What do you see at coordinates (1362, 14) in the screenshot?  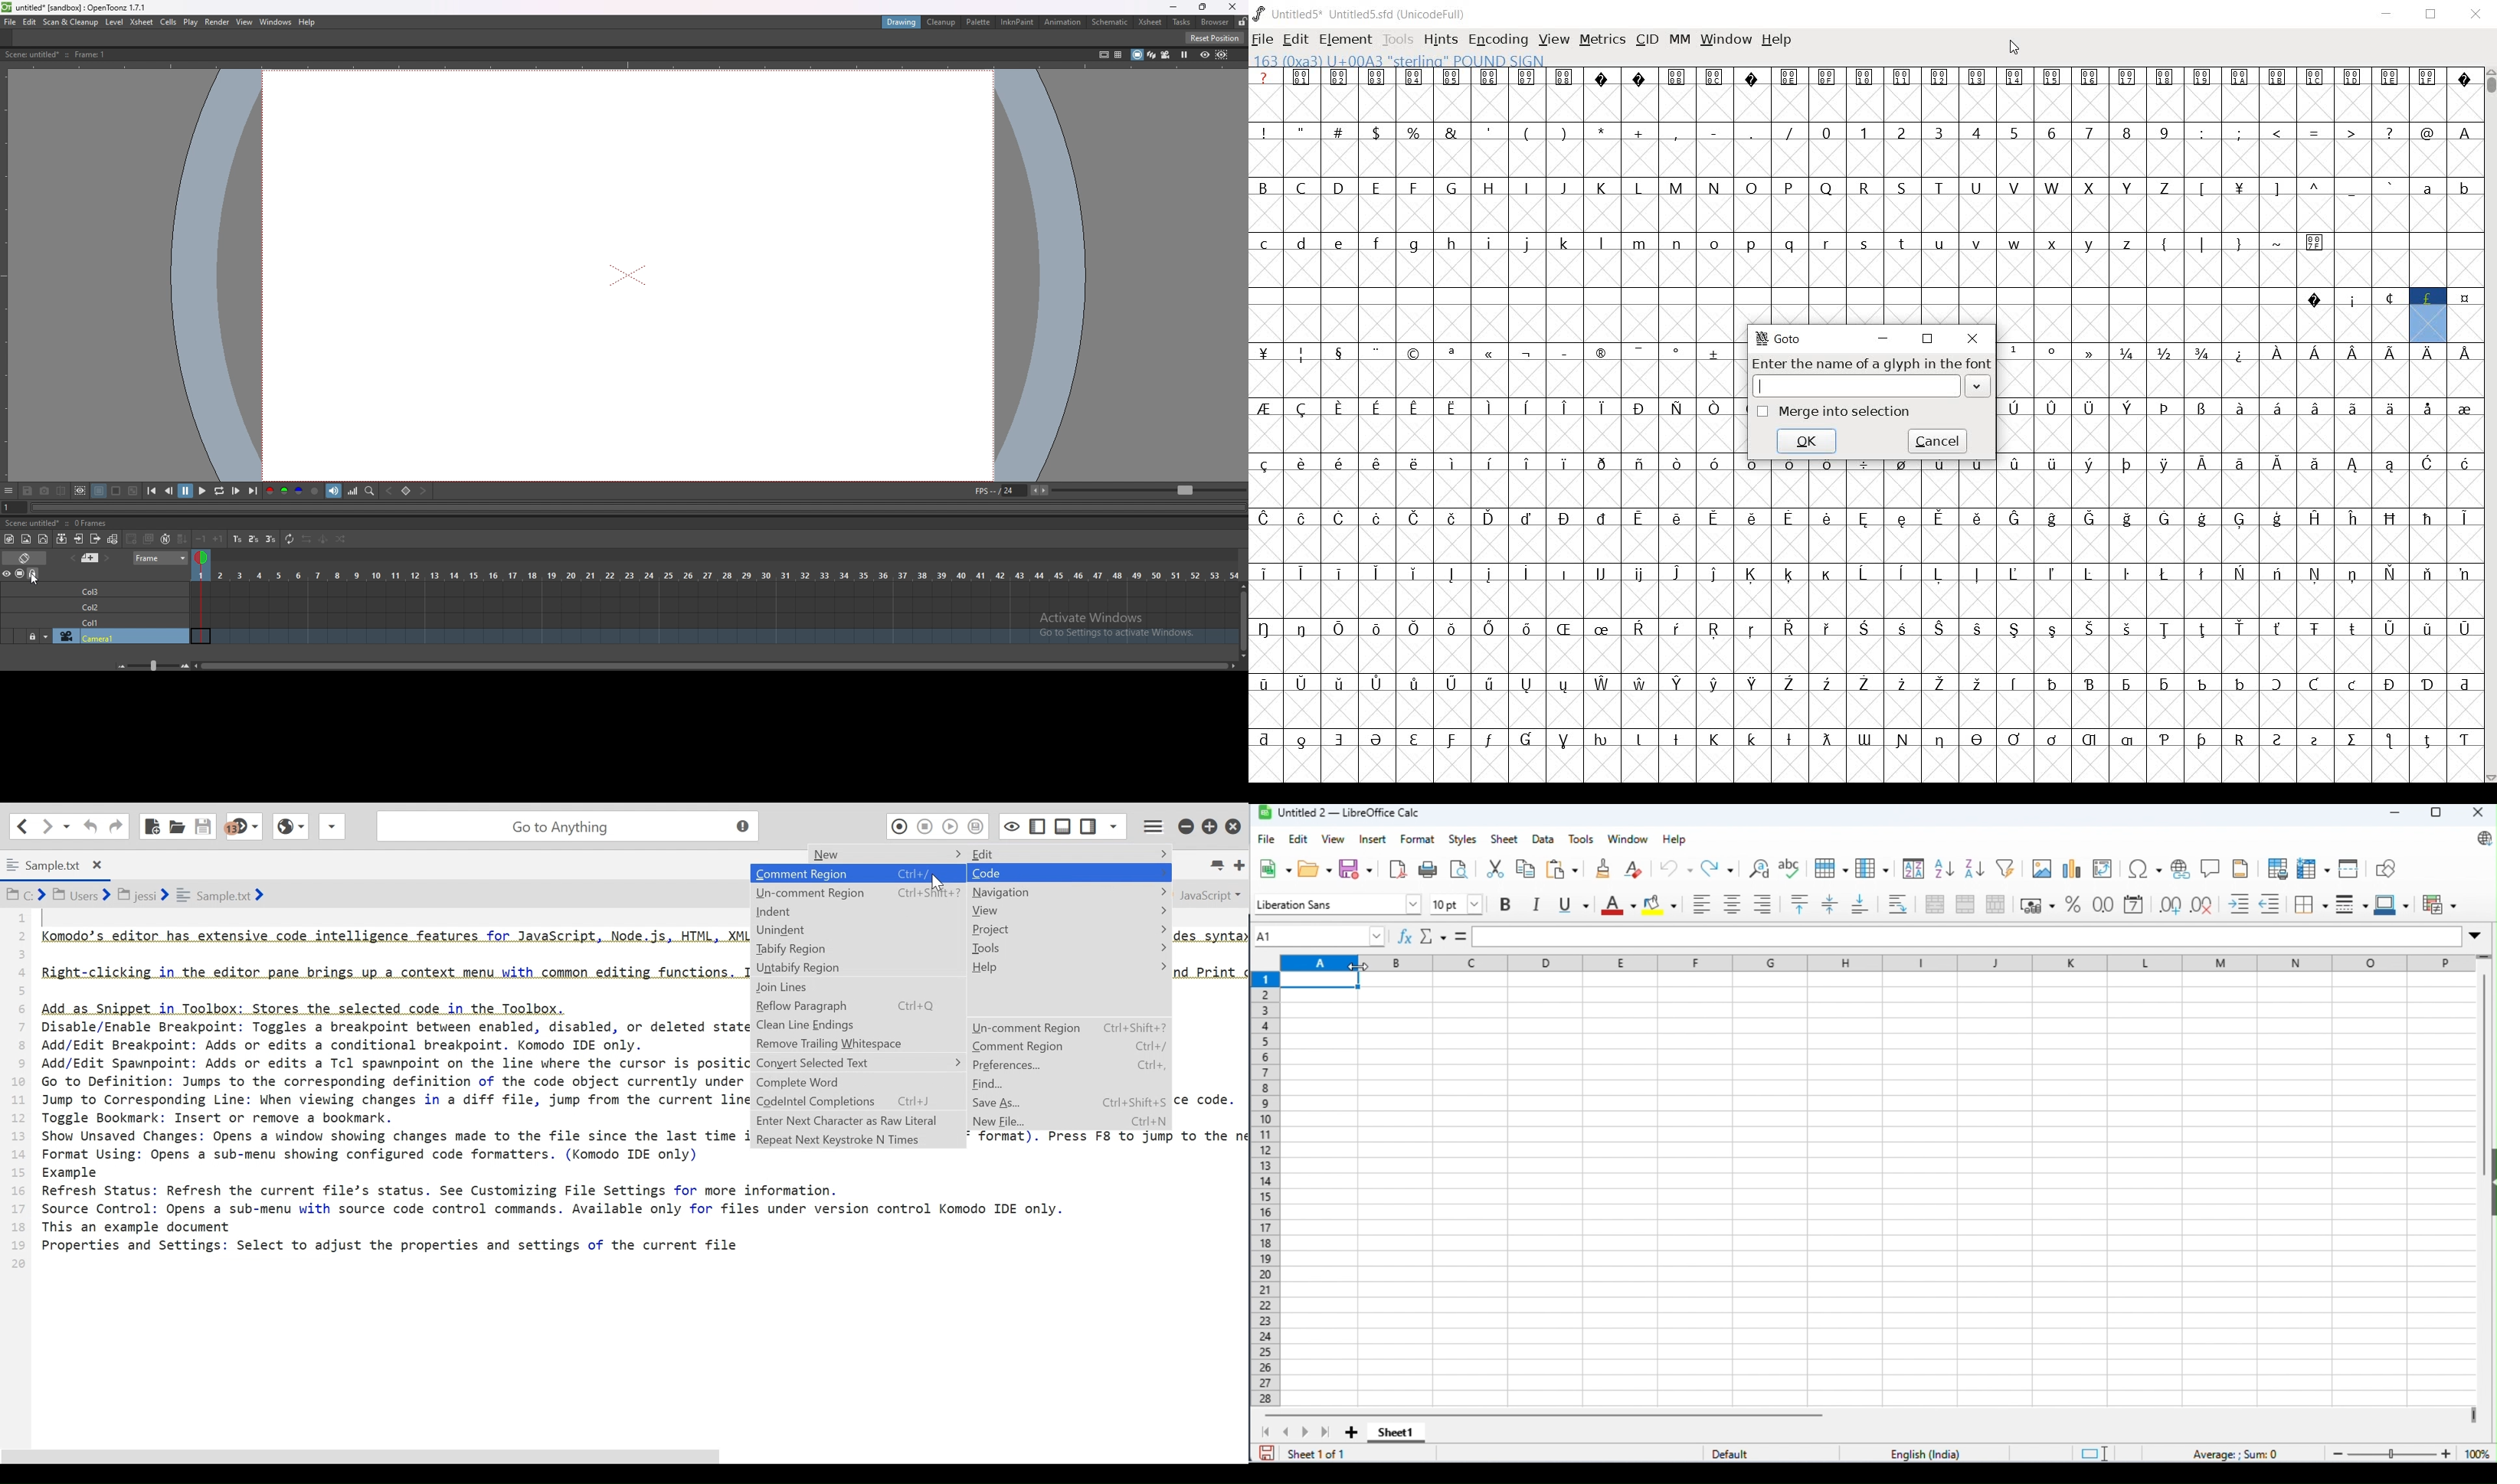 I see `Untitled5* Untitled5.sfd (UnicodeFull)` at bounding box center [1362, 14].